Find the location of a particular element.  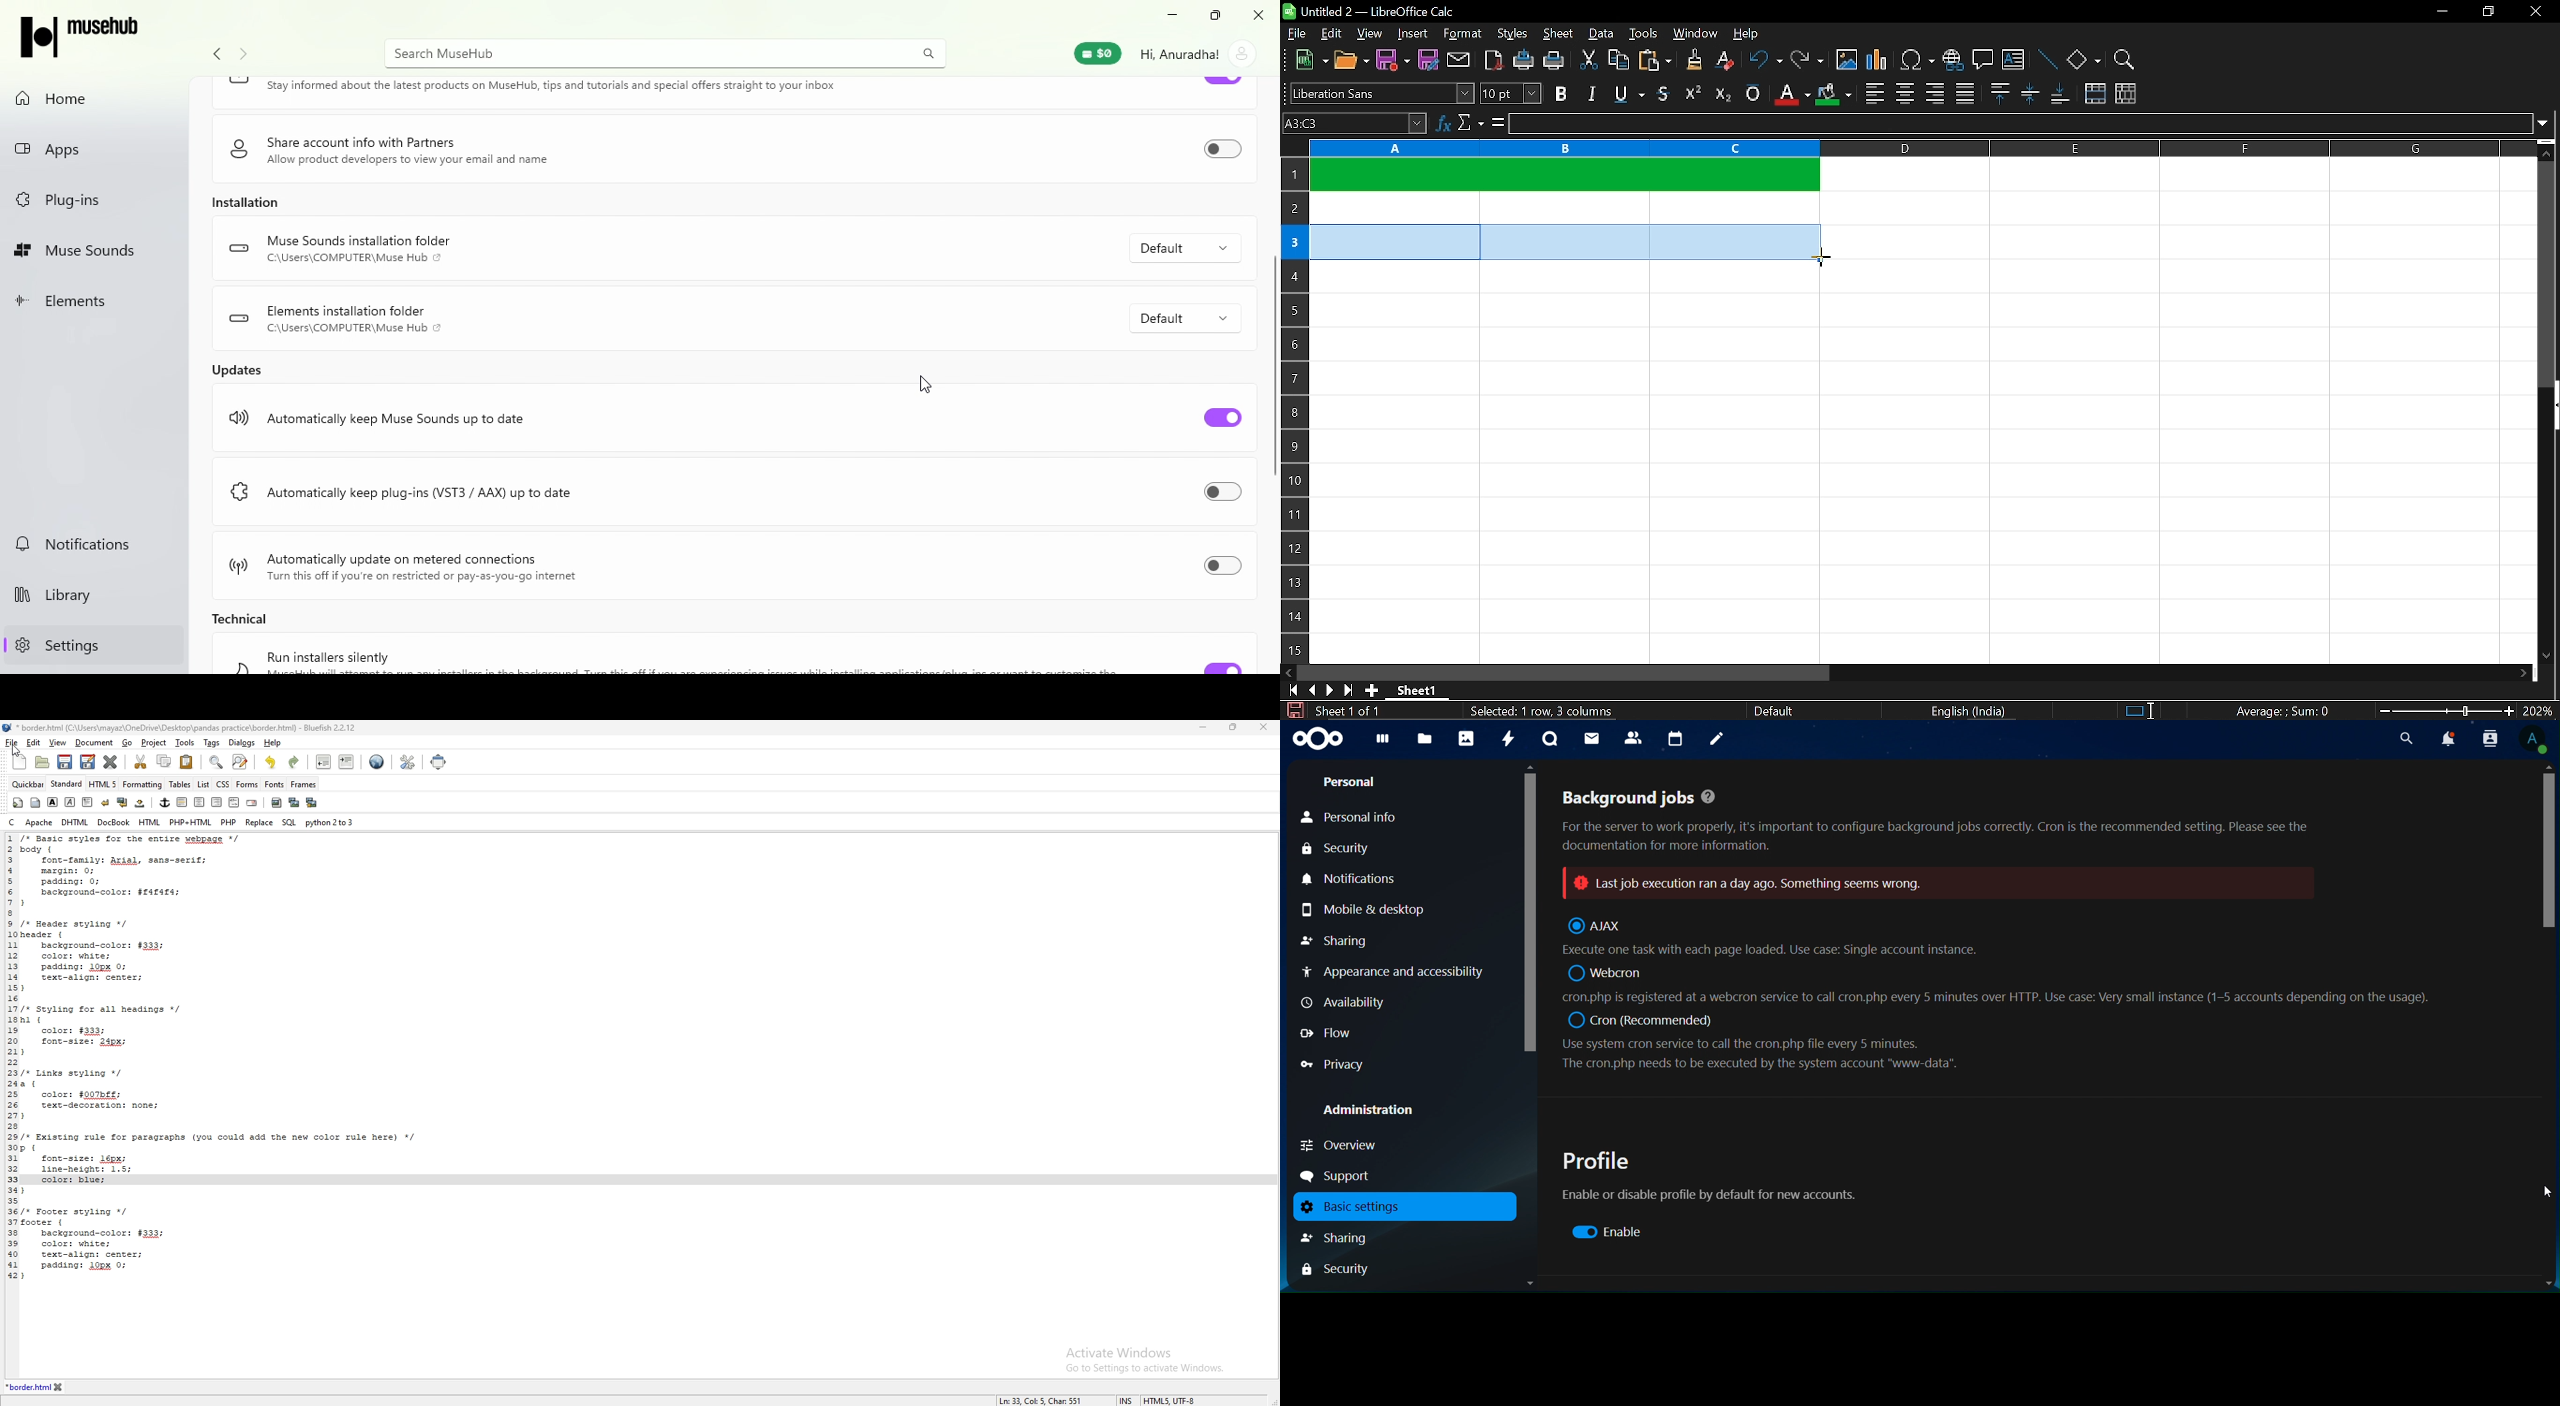

cell color is located at coordinates (1833, 95).